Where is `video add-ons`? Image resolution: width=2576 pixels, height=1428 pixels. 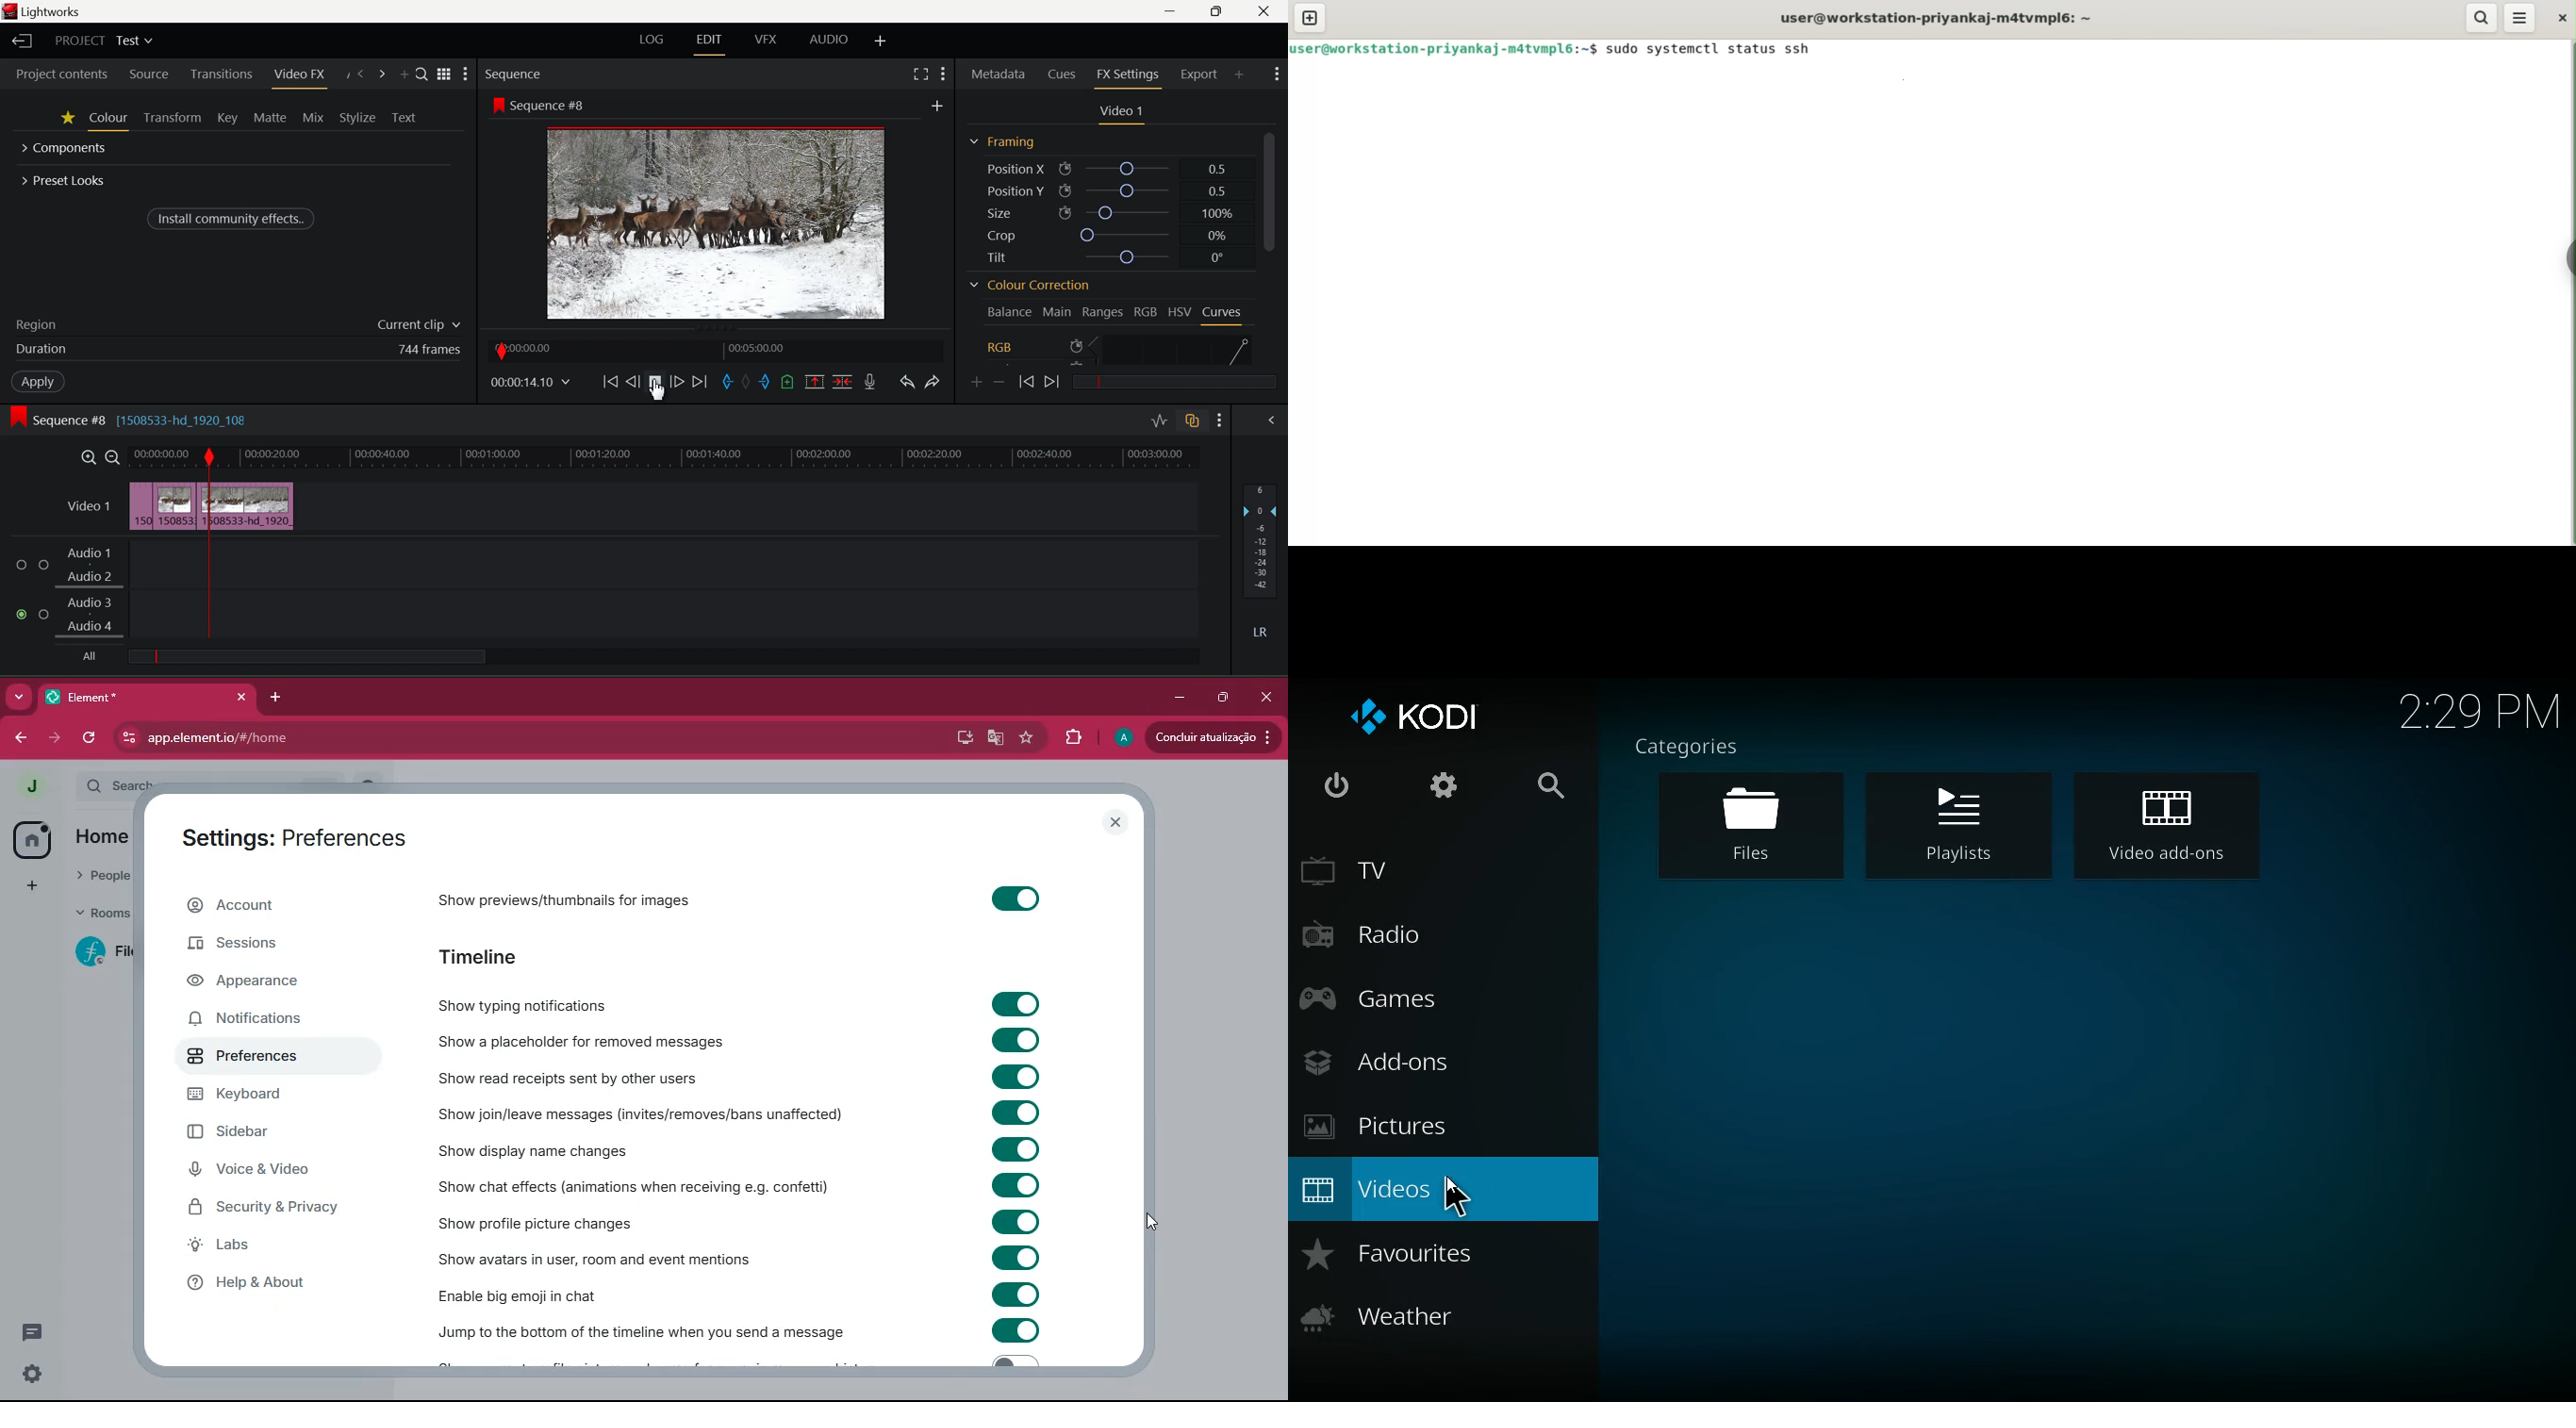
video add-ons is located at coordinates (2171, 826).